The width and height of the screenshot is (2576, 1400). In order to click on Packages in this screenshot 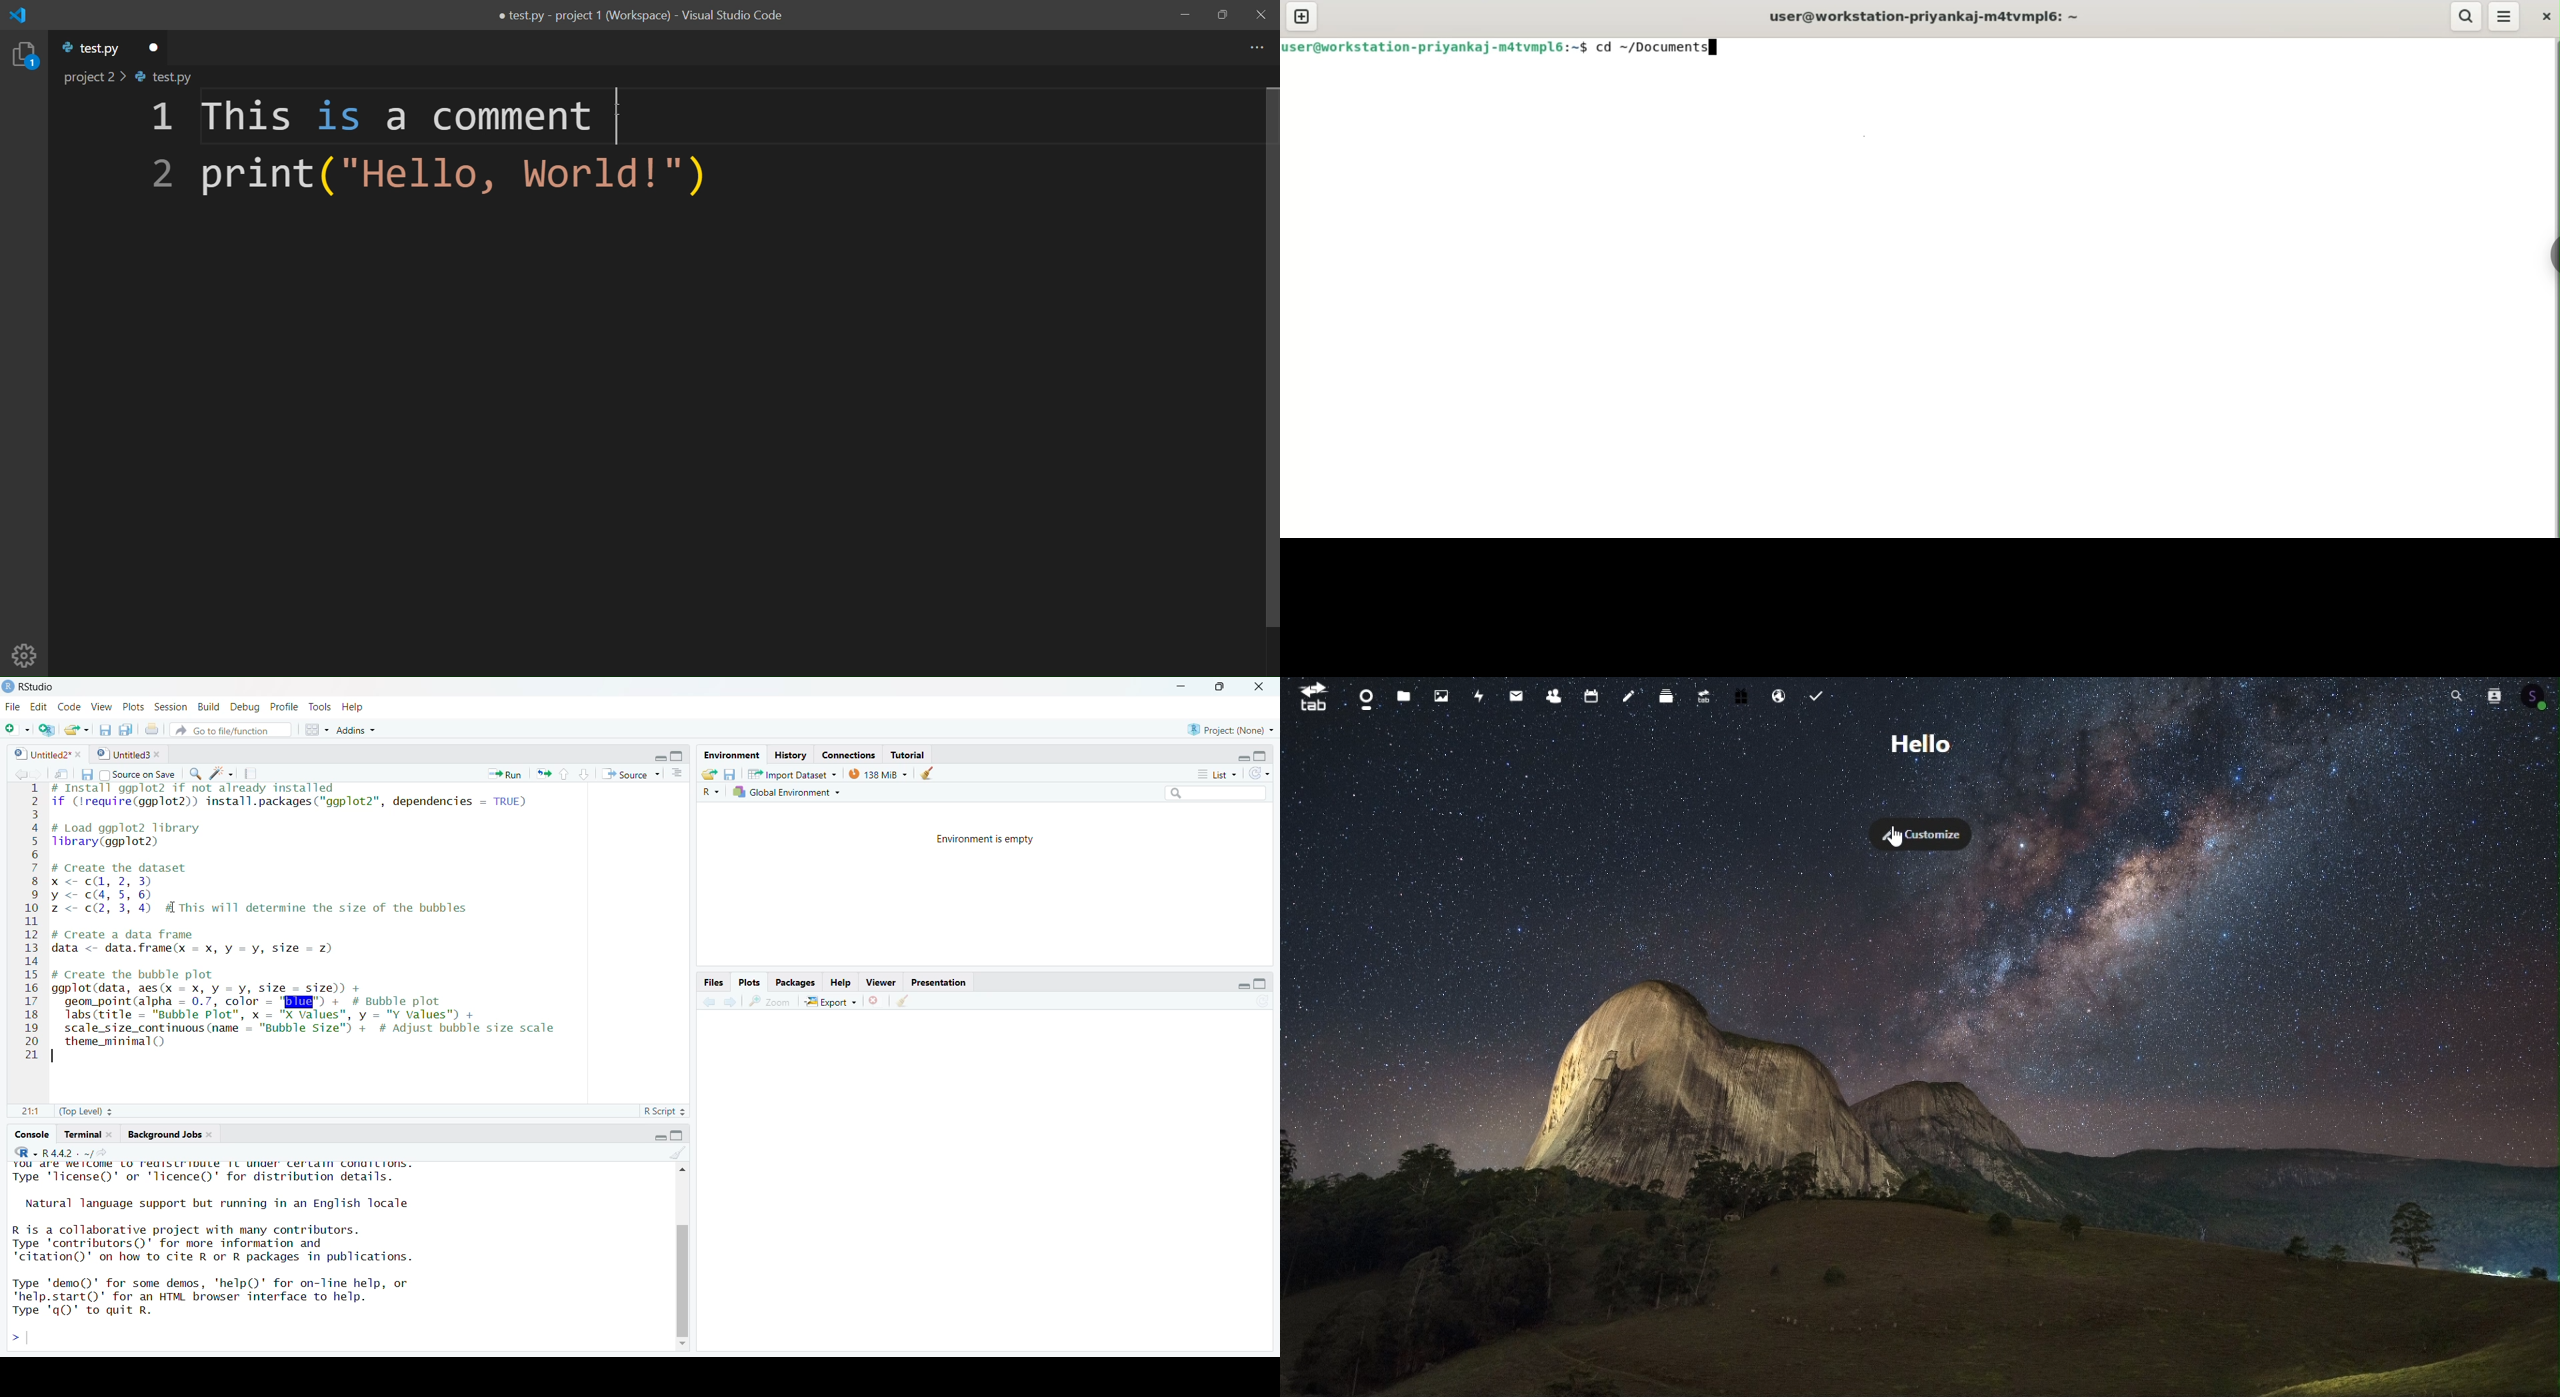, I will do `click(797, 982)`.